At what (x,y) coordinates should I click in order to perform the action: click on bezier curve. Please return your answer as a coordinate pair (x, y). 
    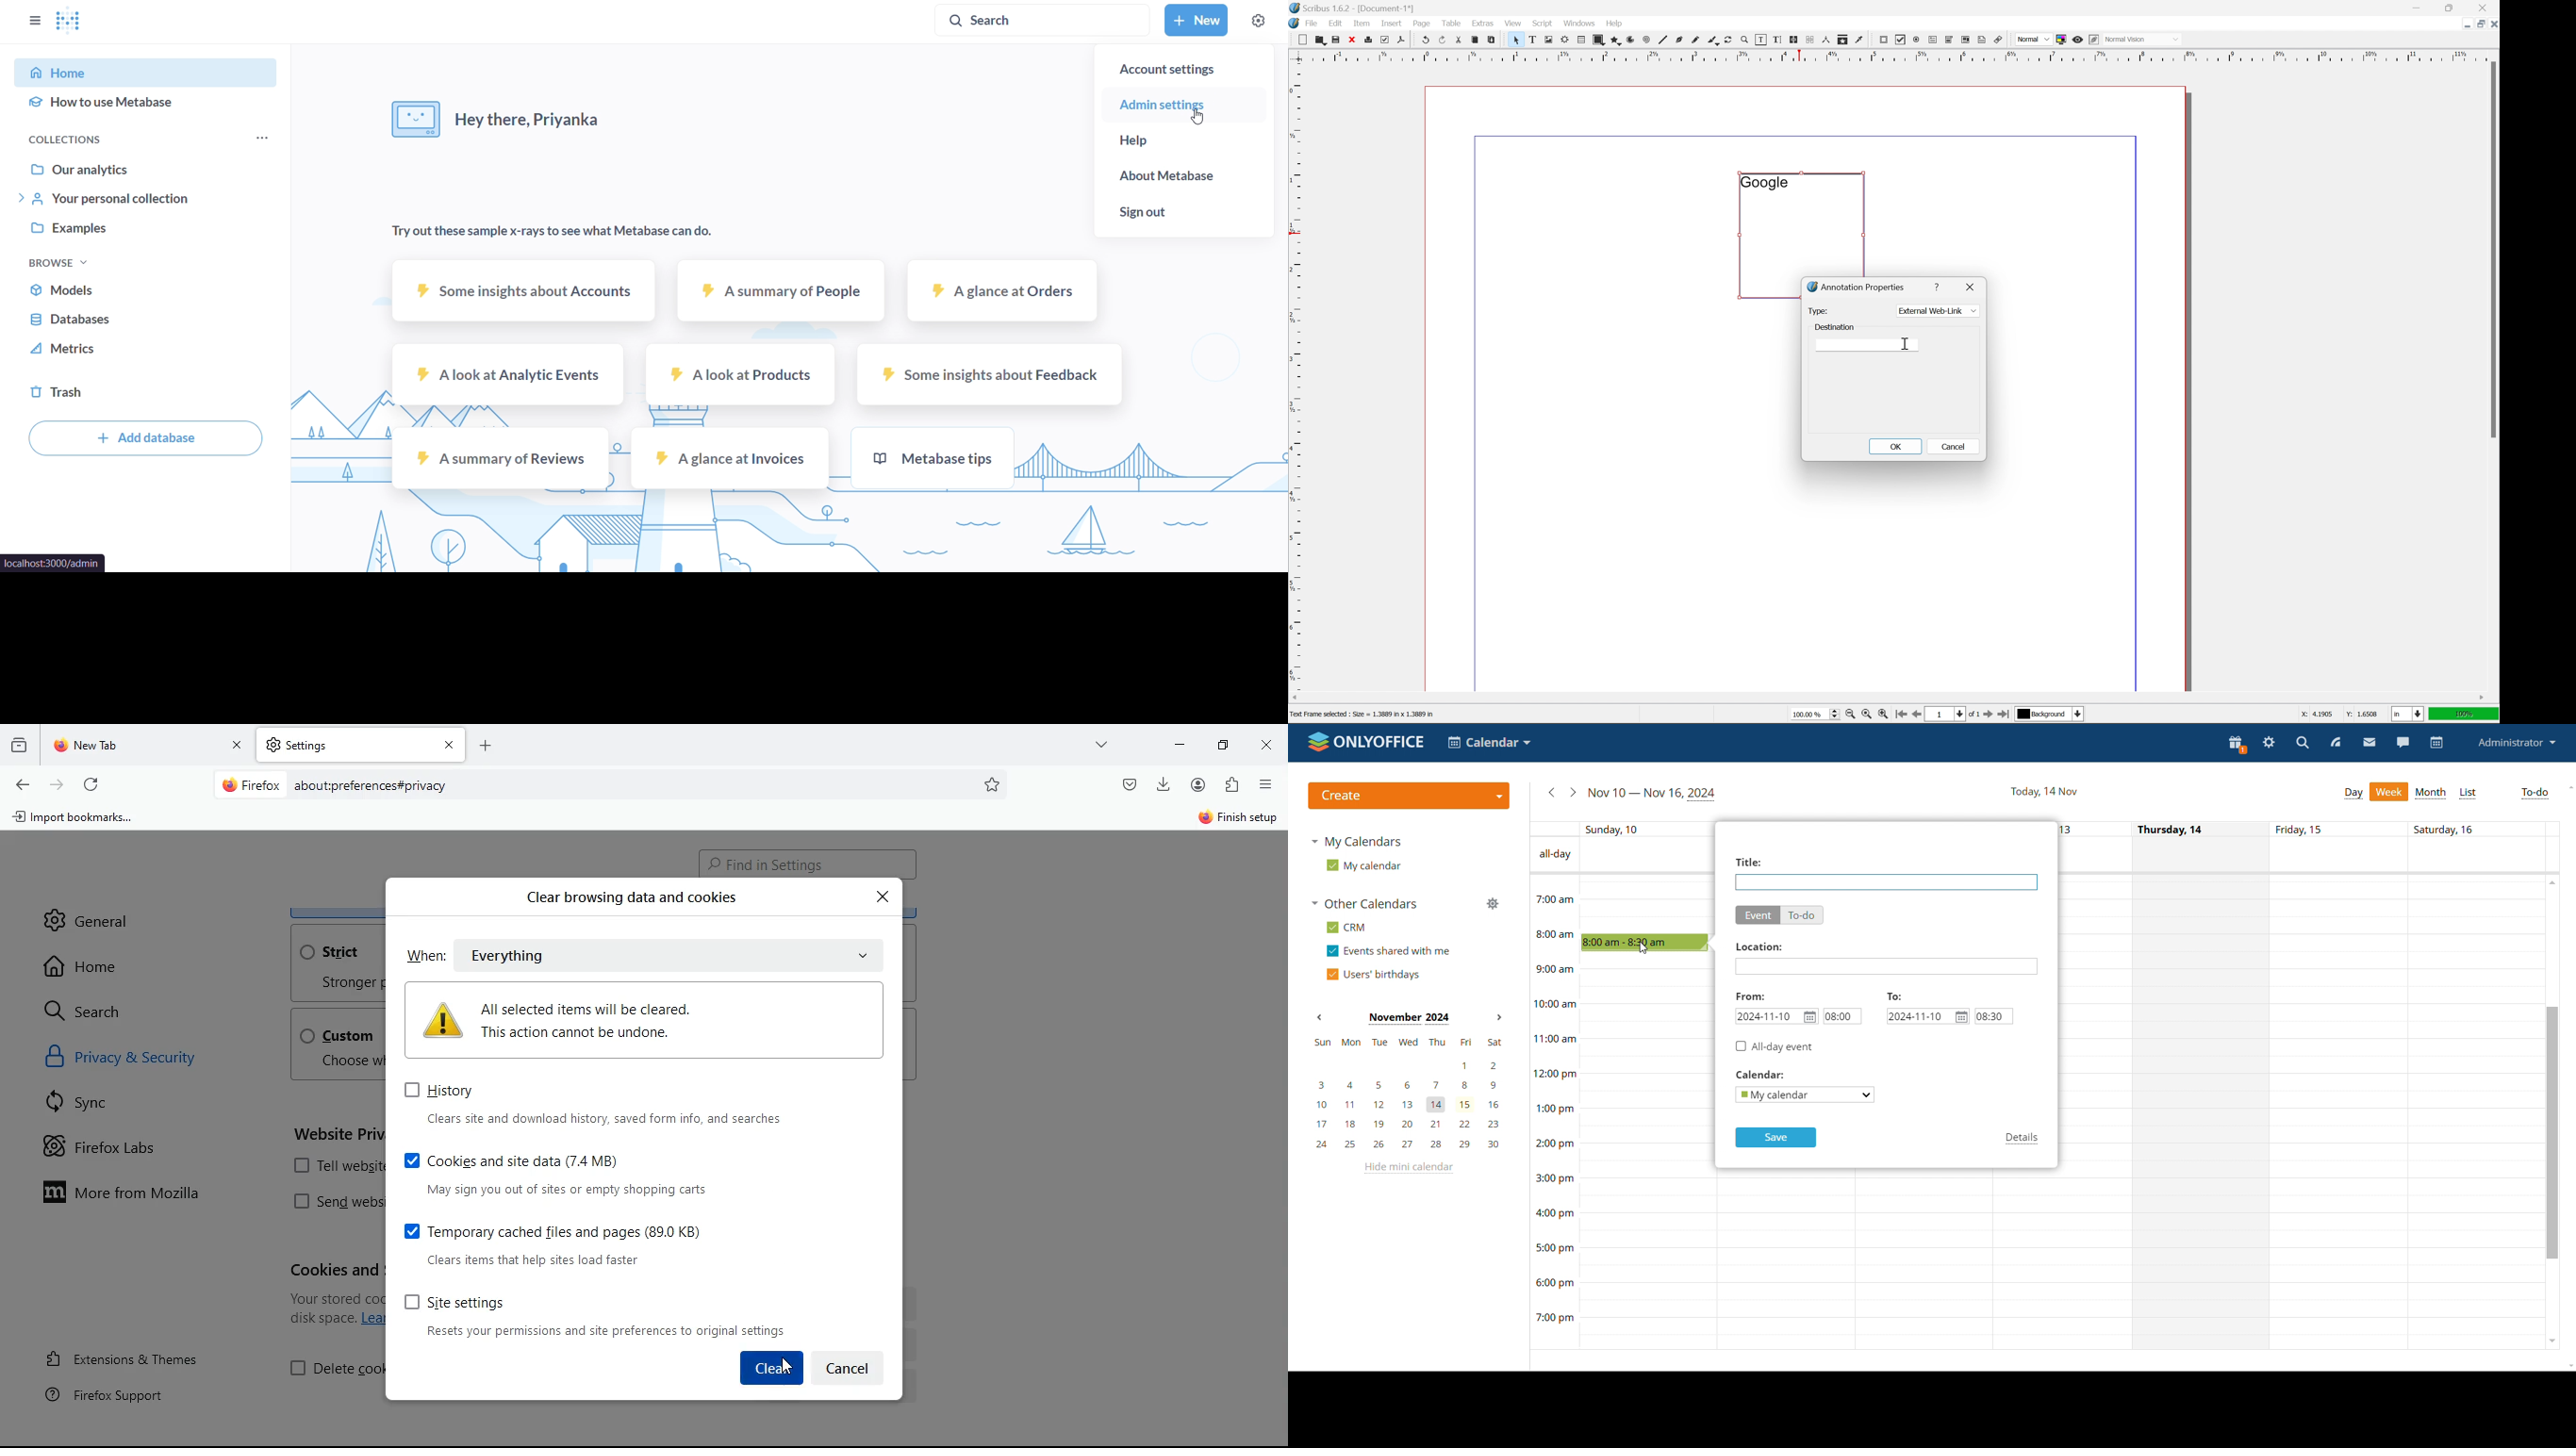
    Looking at the image, I should click on (1679, 40).